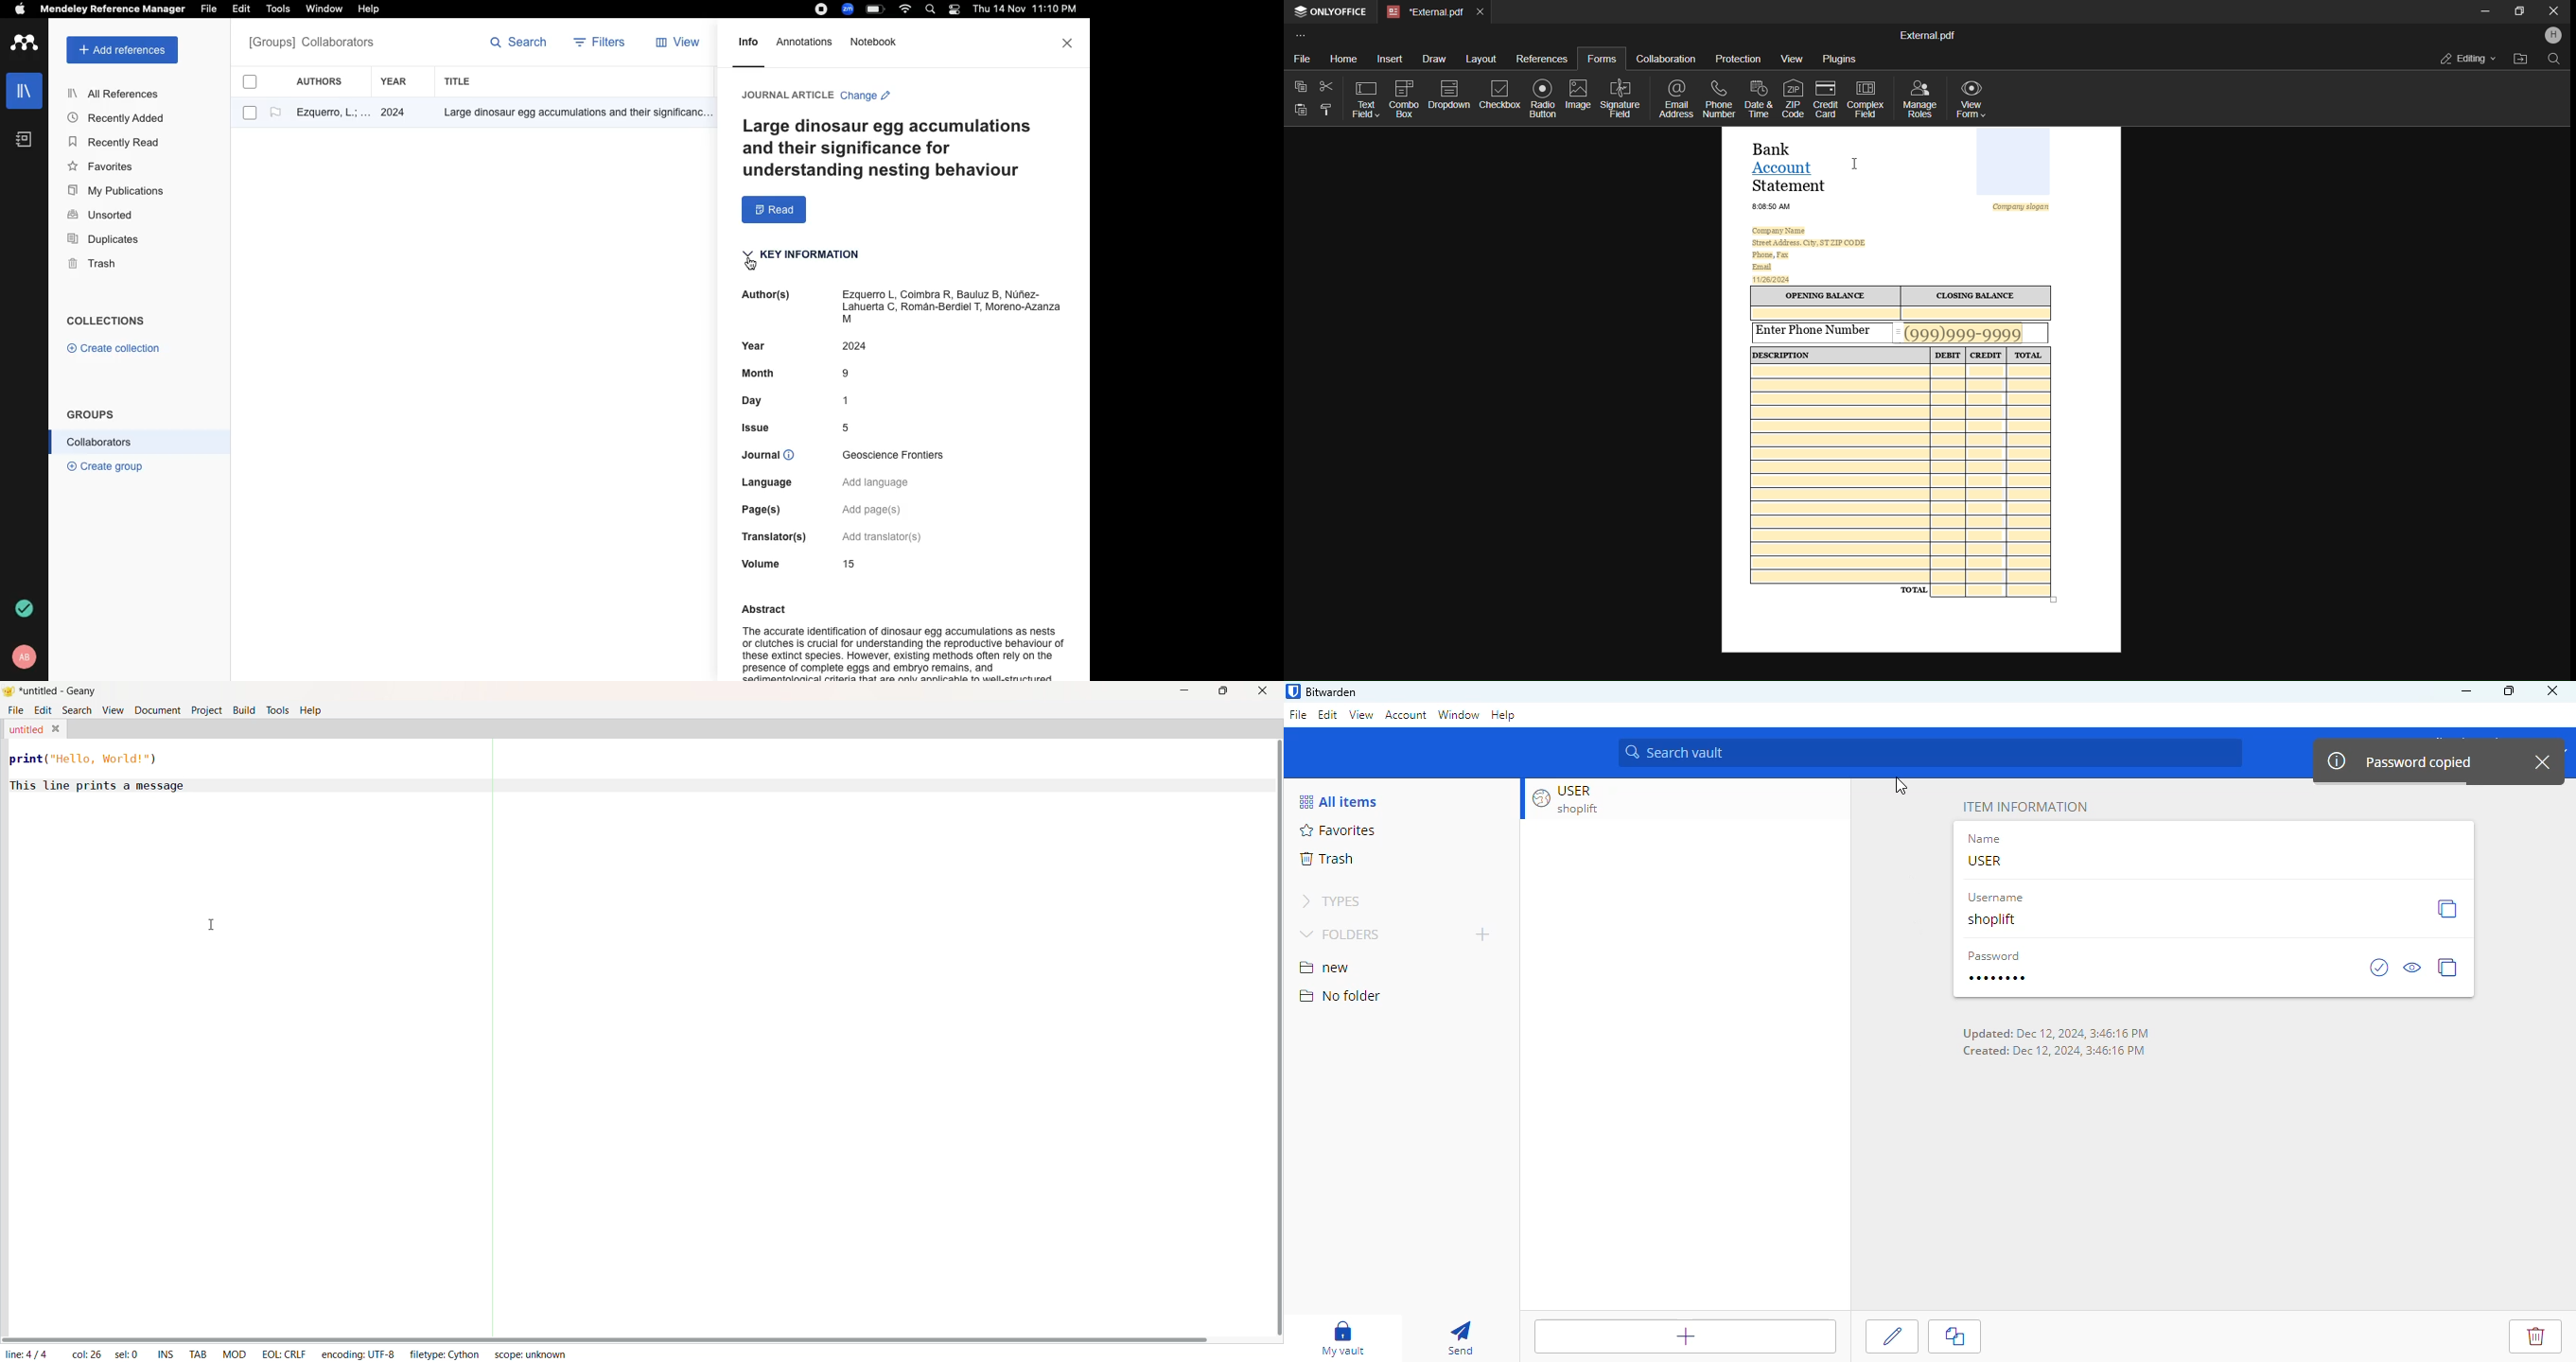  I want to click on notebook, so click(24, 139).